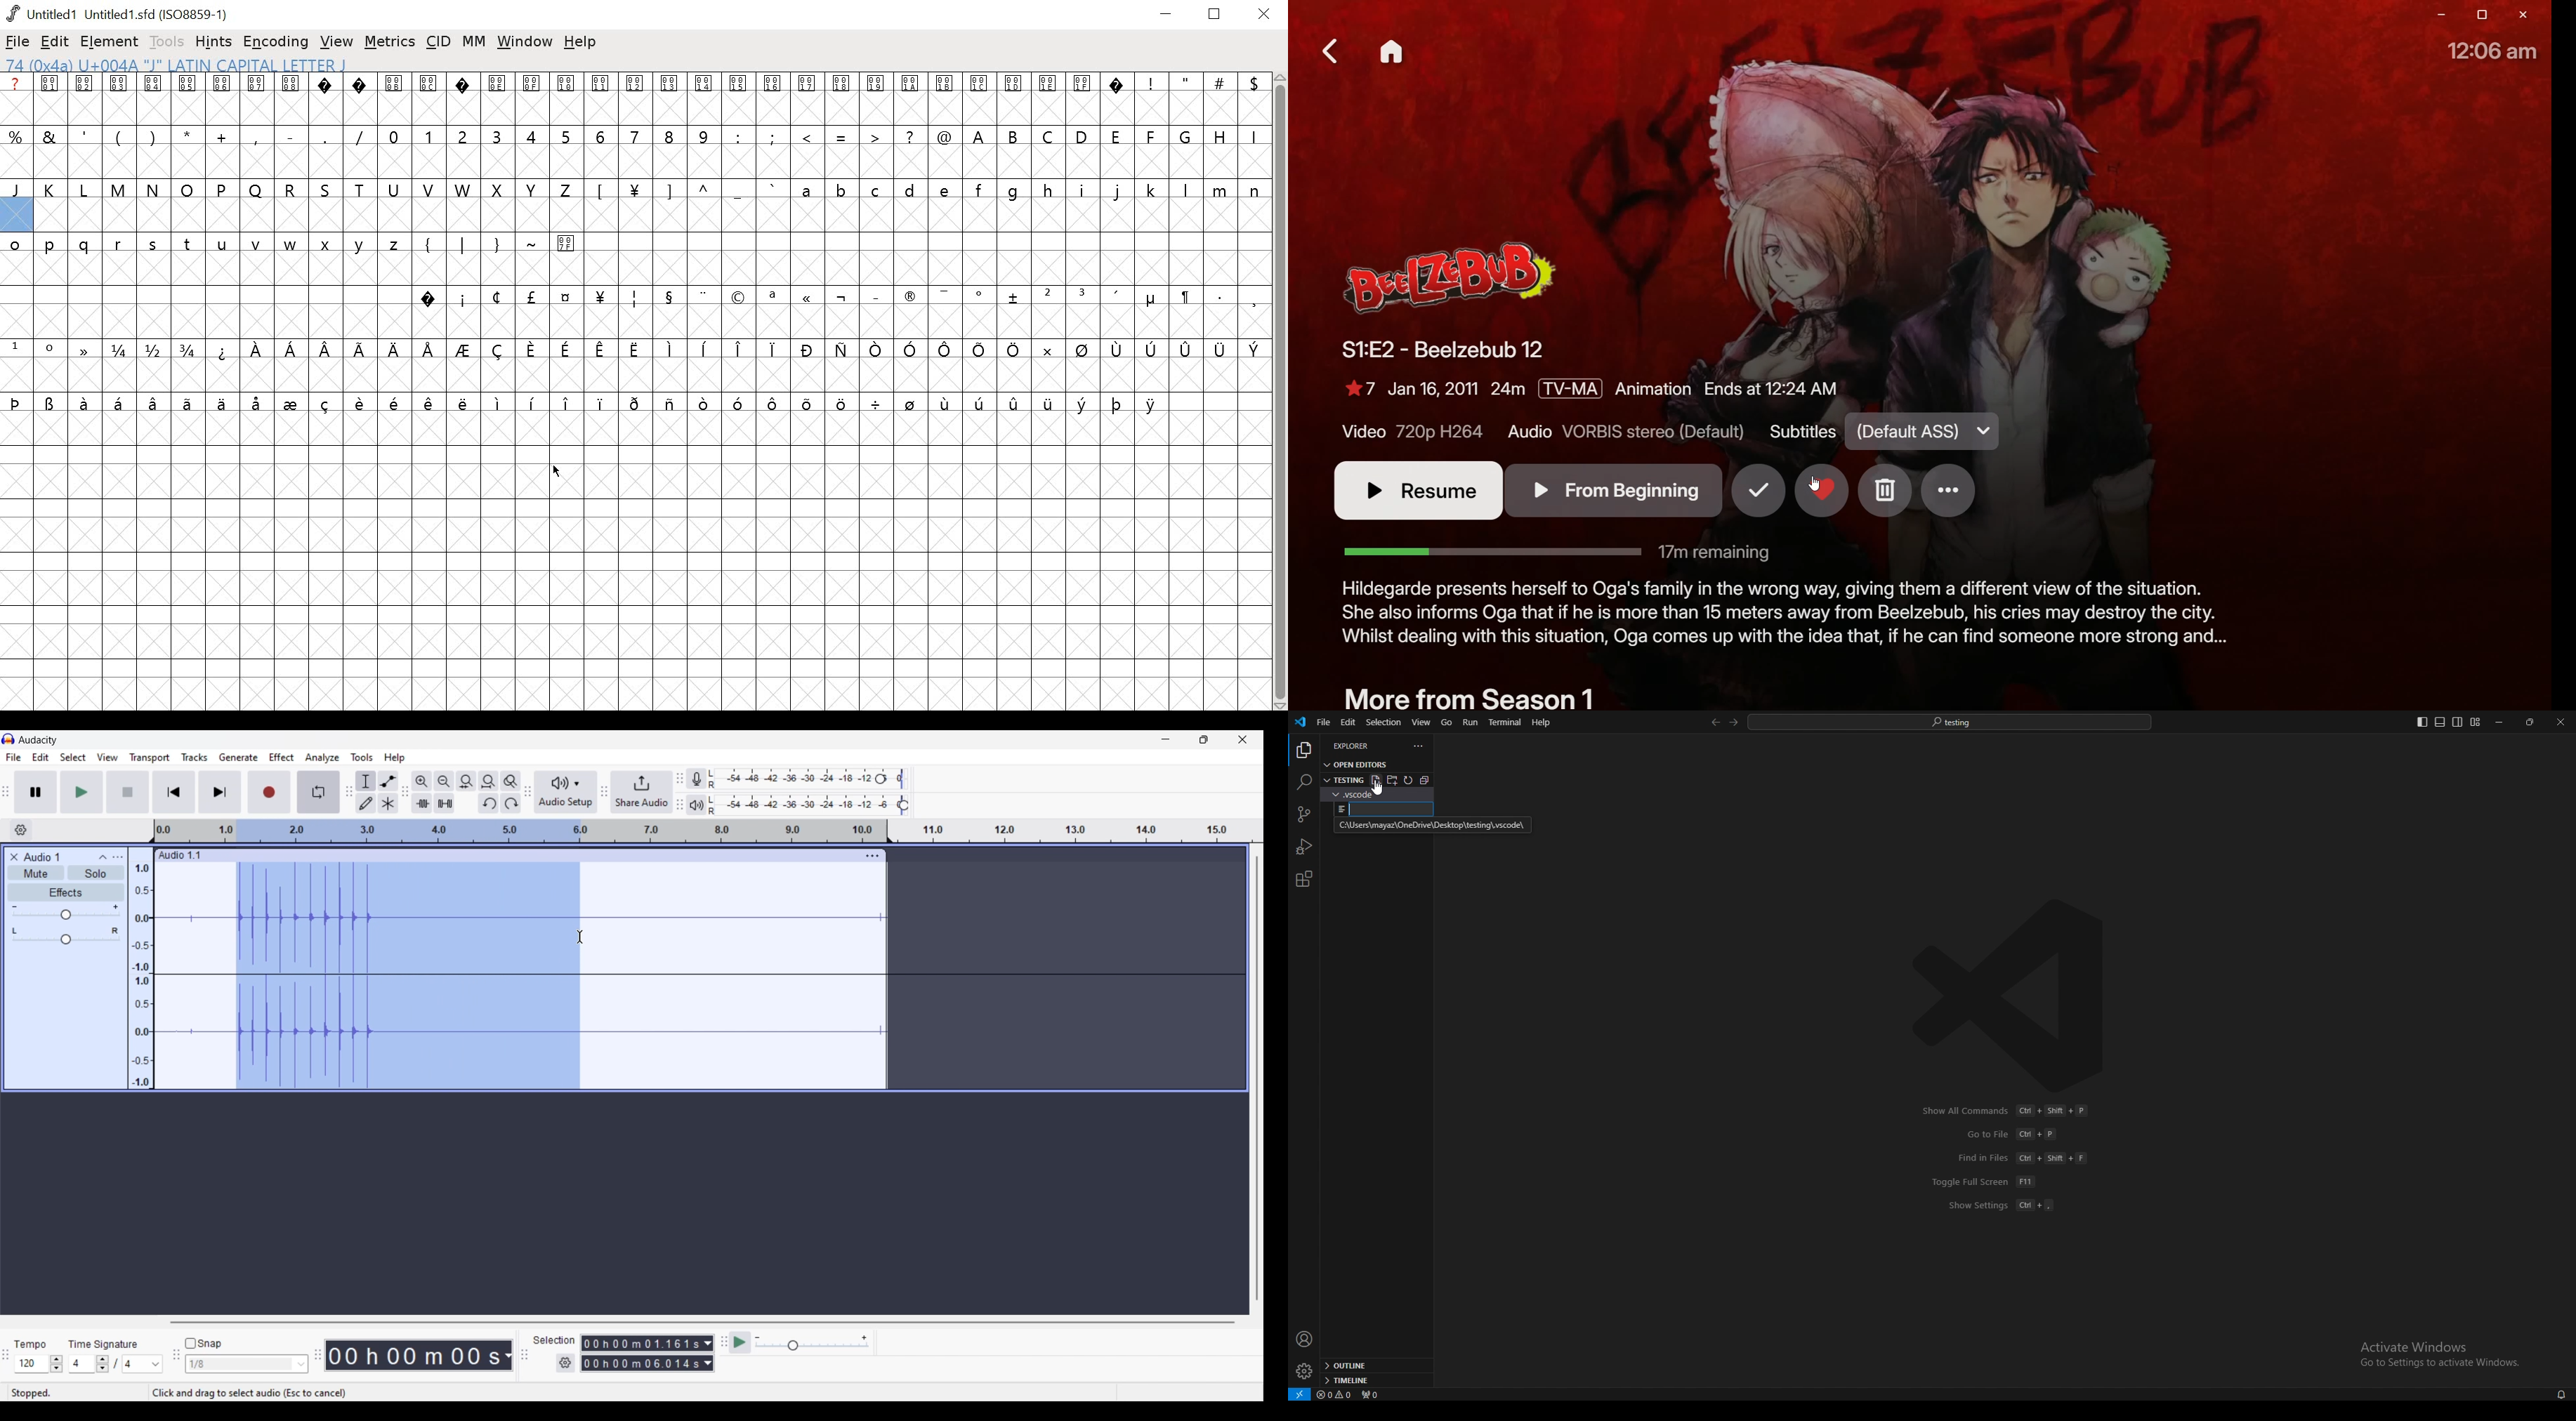 The height and width of the screenshot is (1428, 2576). I want to click on time signature, so click(102, 1346).